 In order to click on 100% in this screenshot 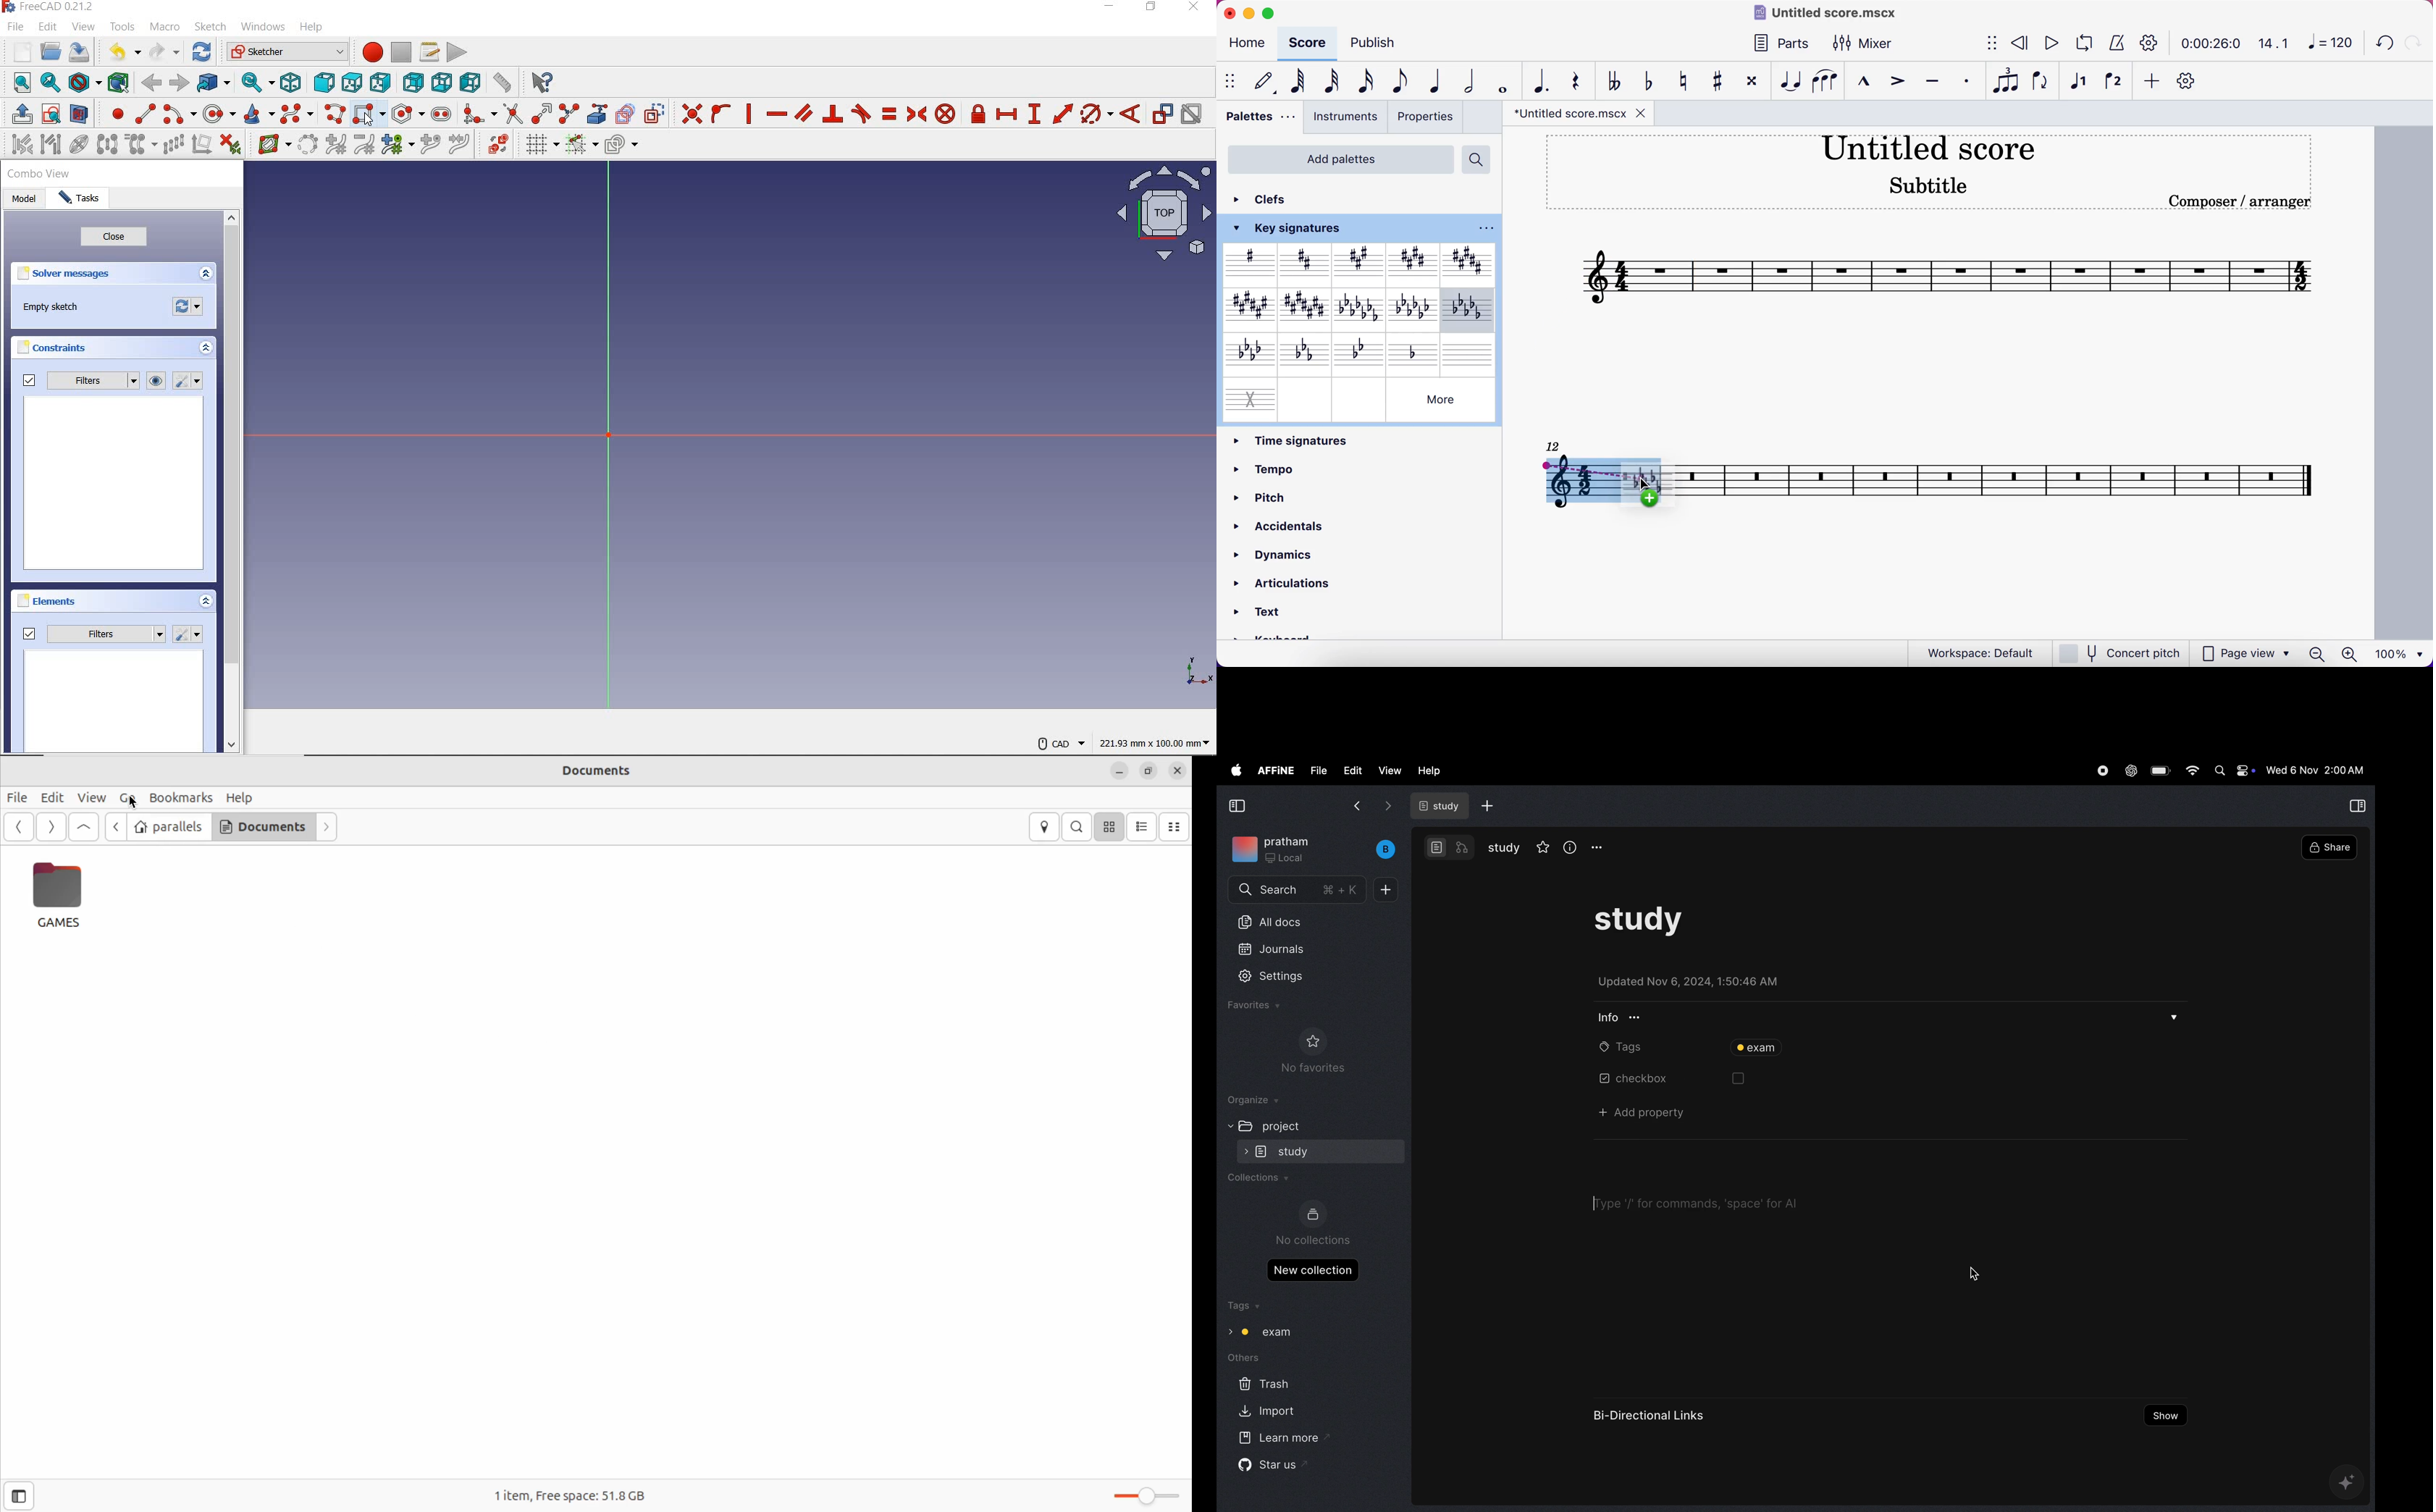, I will do `click(2401, 654)`.